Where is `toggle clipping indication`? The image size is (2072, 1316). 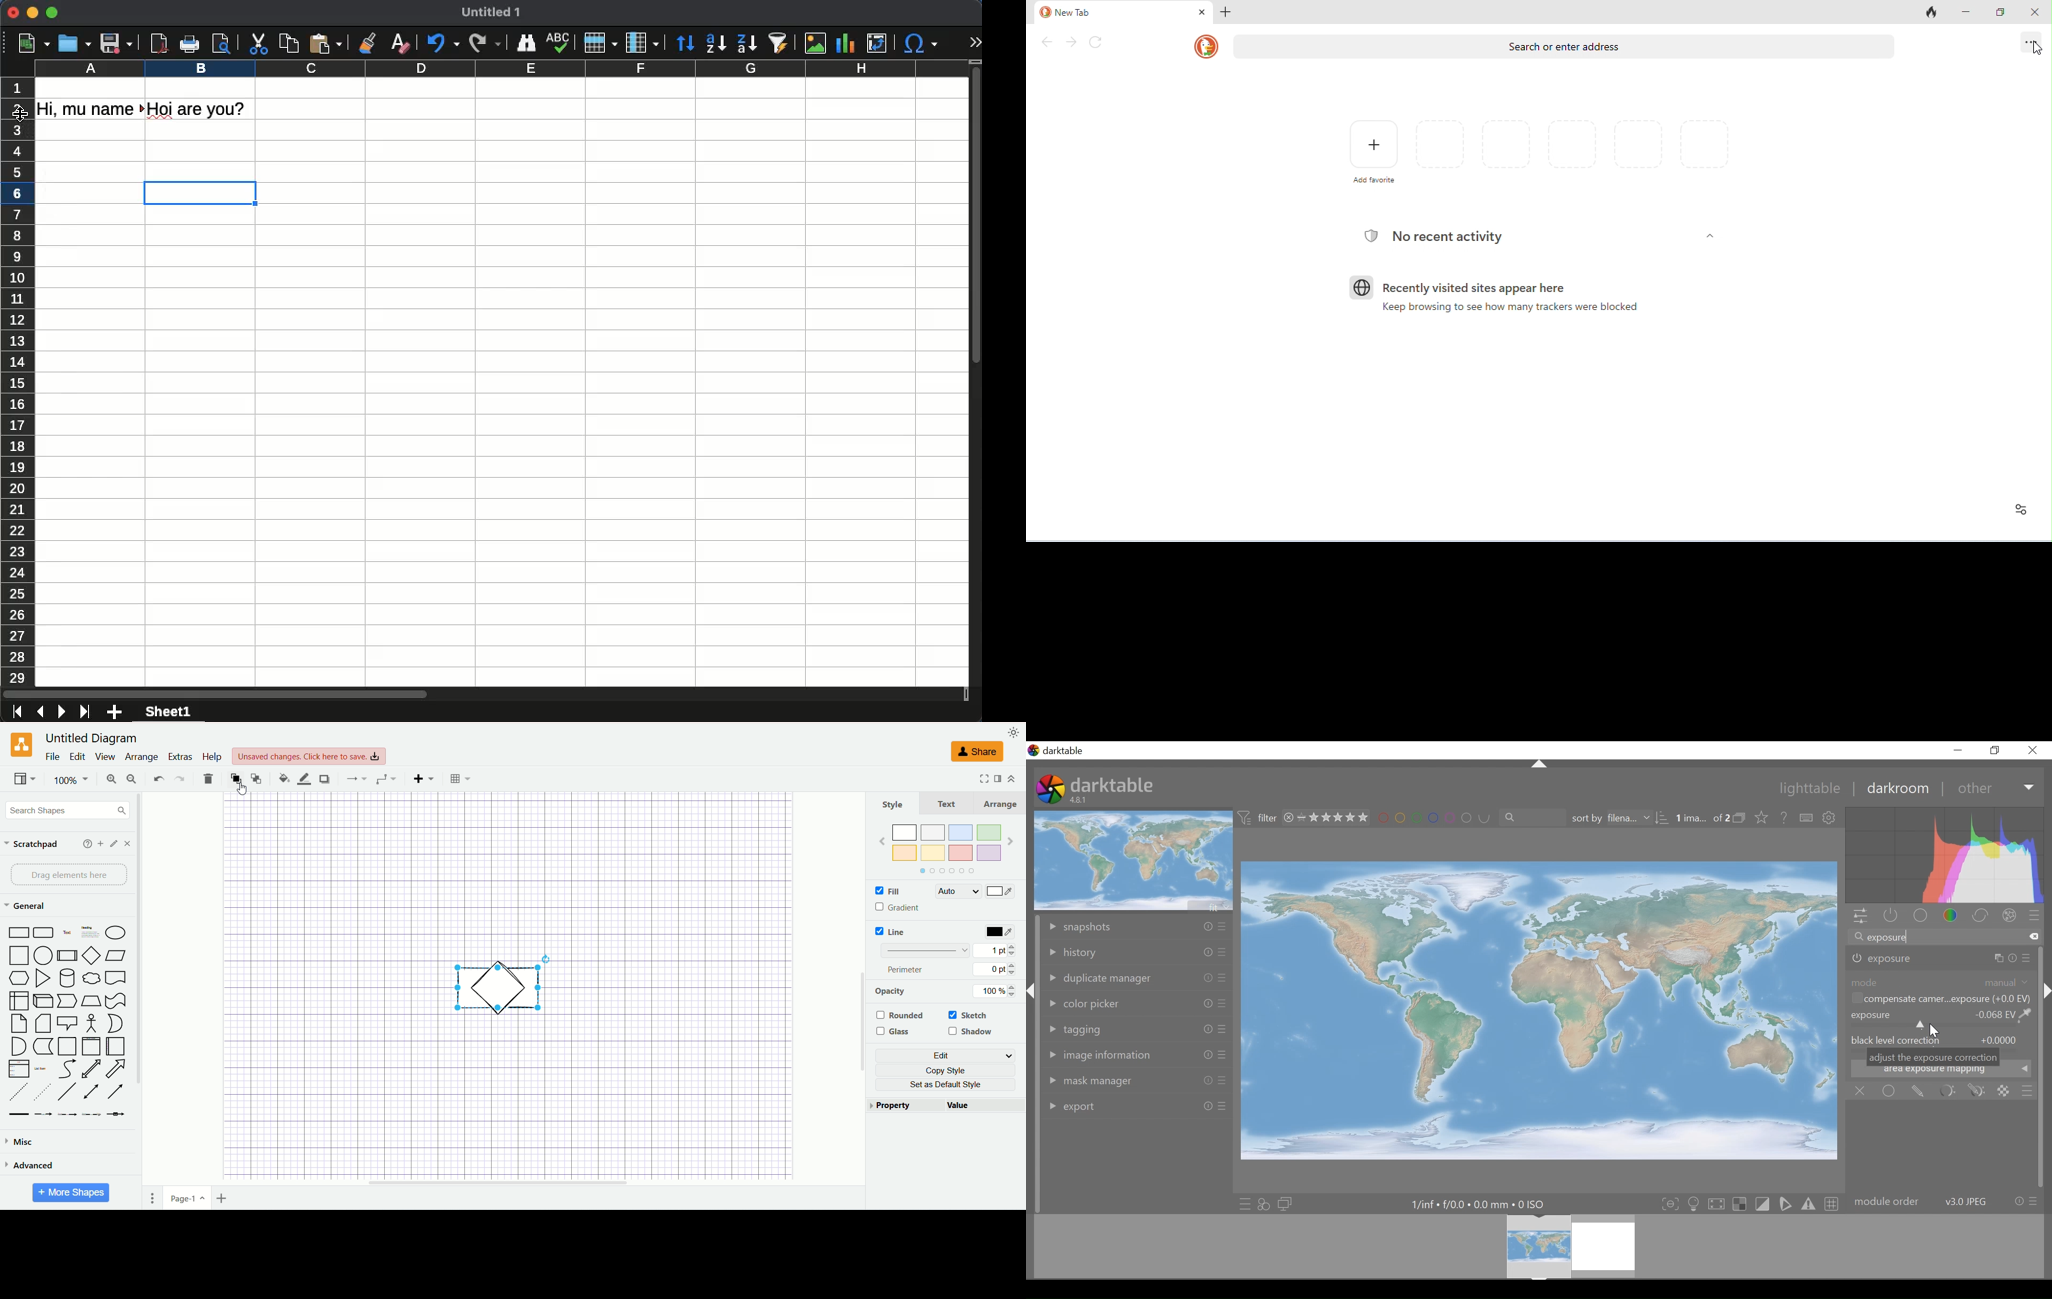 toggle clipping indication is located at coordinates (1762, 1204).